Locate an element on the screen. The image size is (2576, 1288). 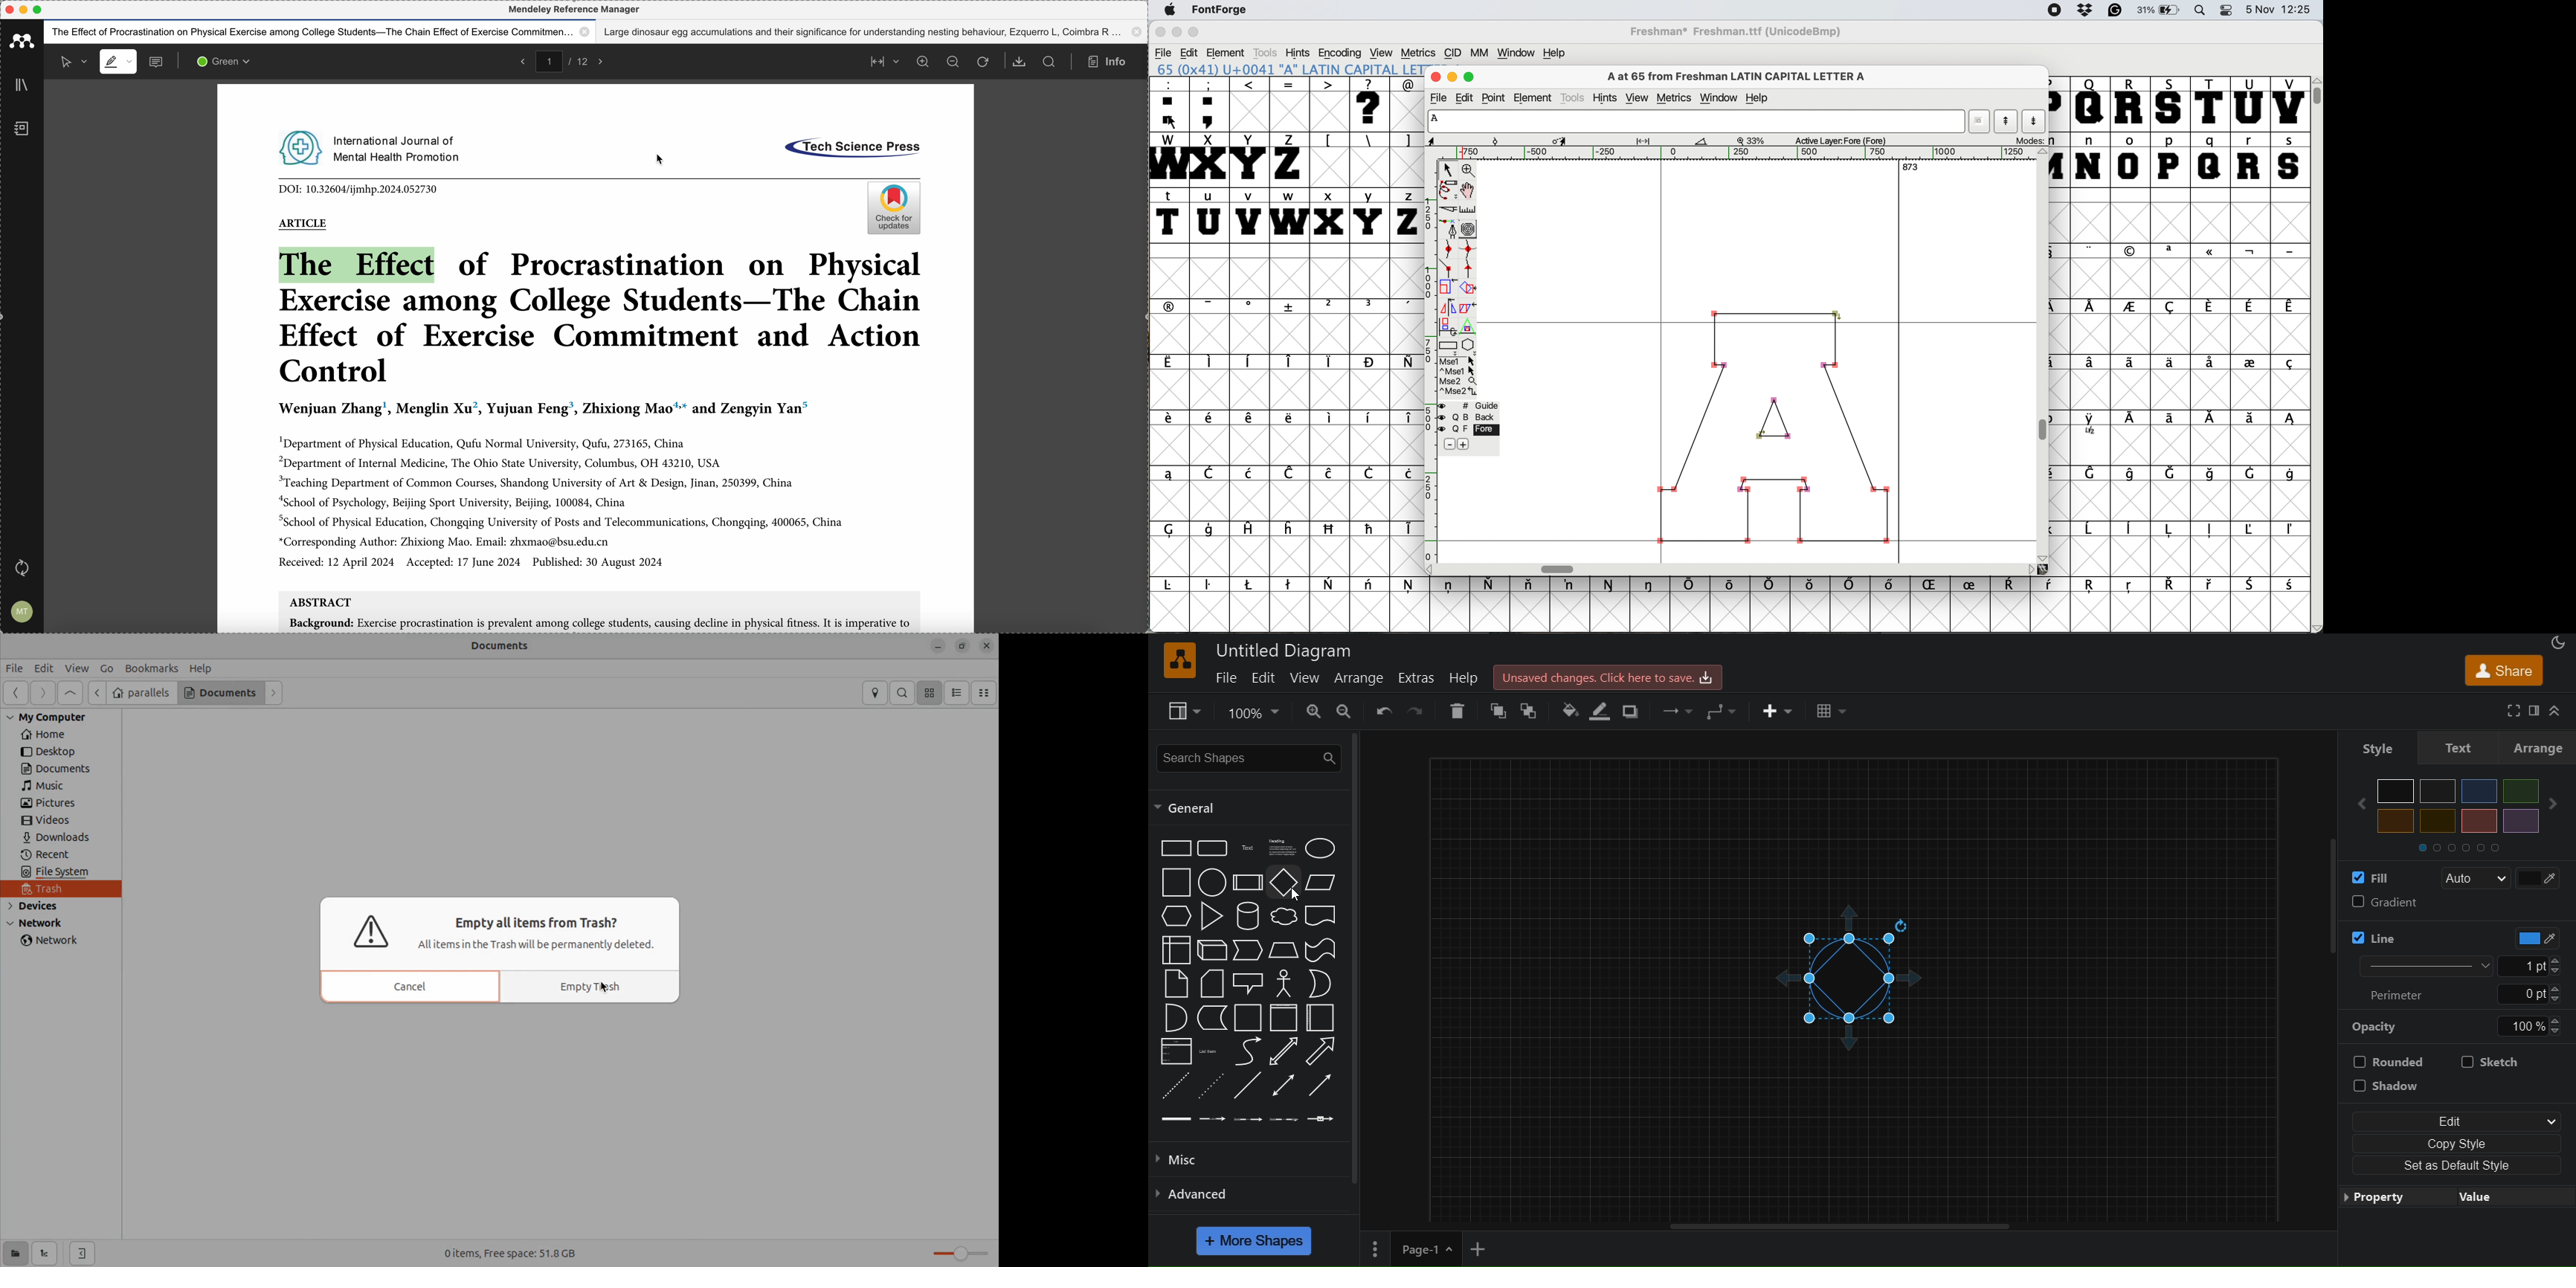
scale the selection is located at coordinates (1445, 287).